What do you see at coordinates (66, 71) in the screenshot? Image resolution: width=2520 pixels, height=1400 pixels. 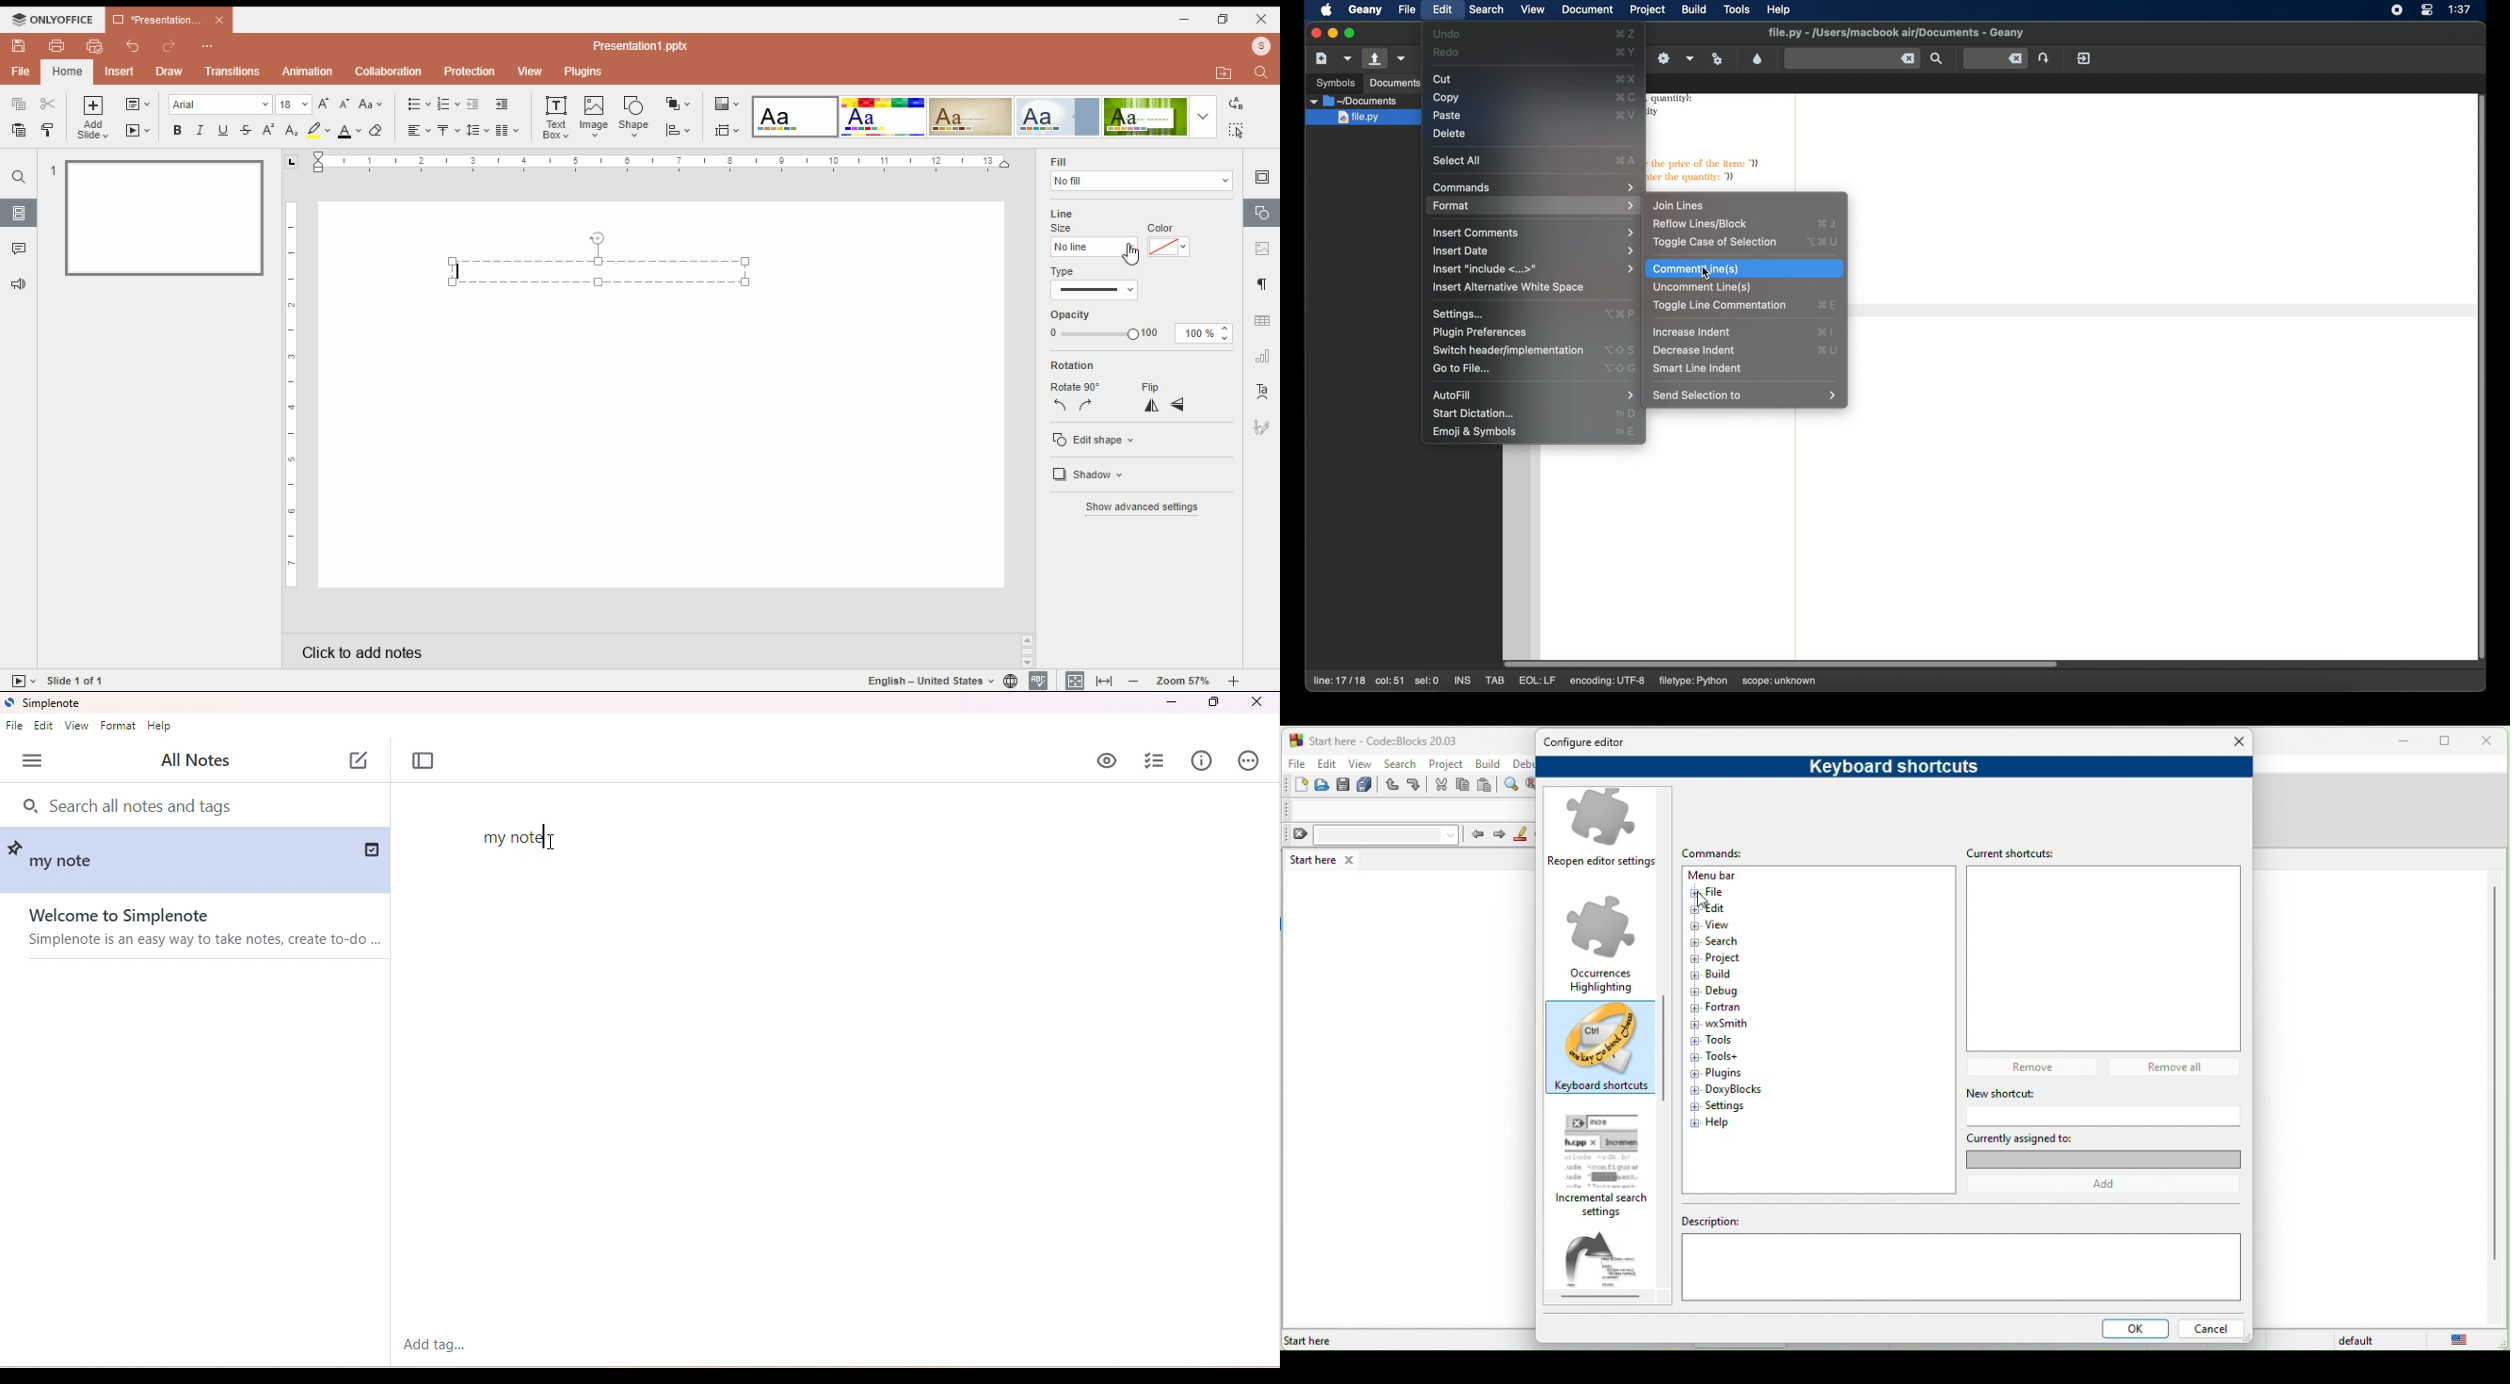 I see `home` at bounding box center [66, 71].